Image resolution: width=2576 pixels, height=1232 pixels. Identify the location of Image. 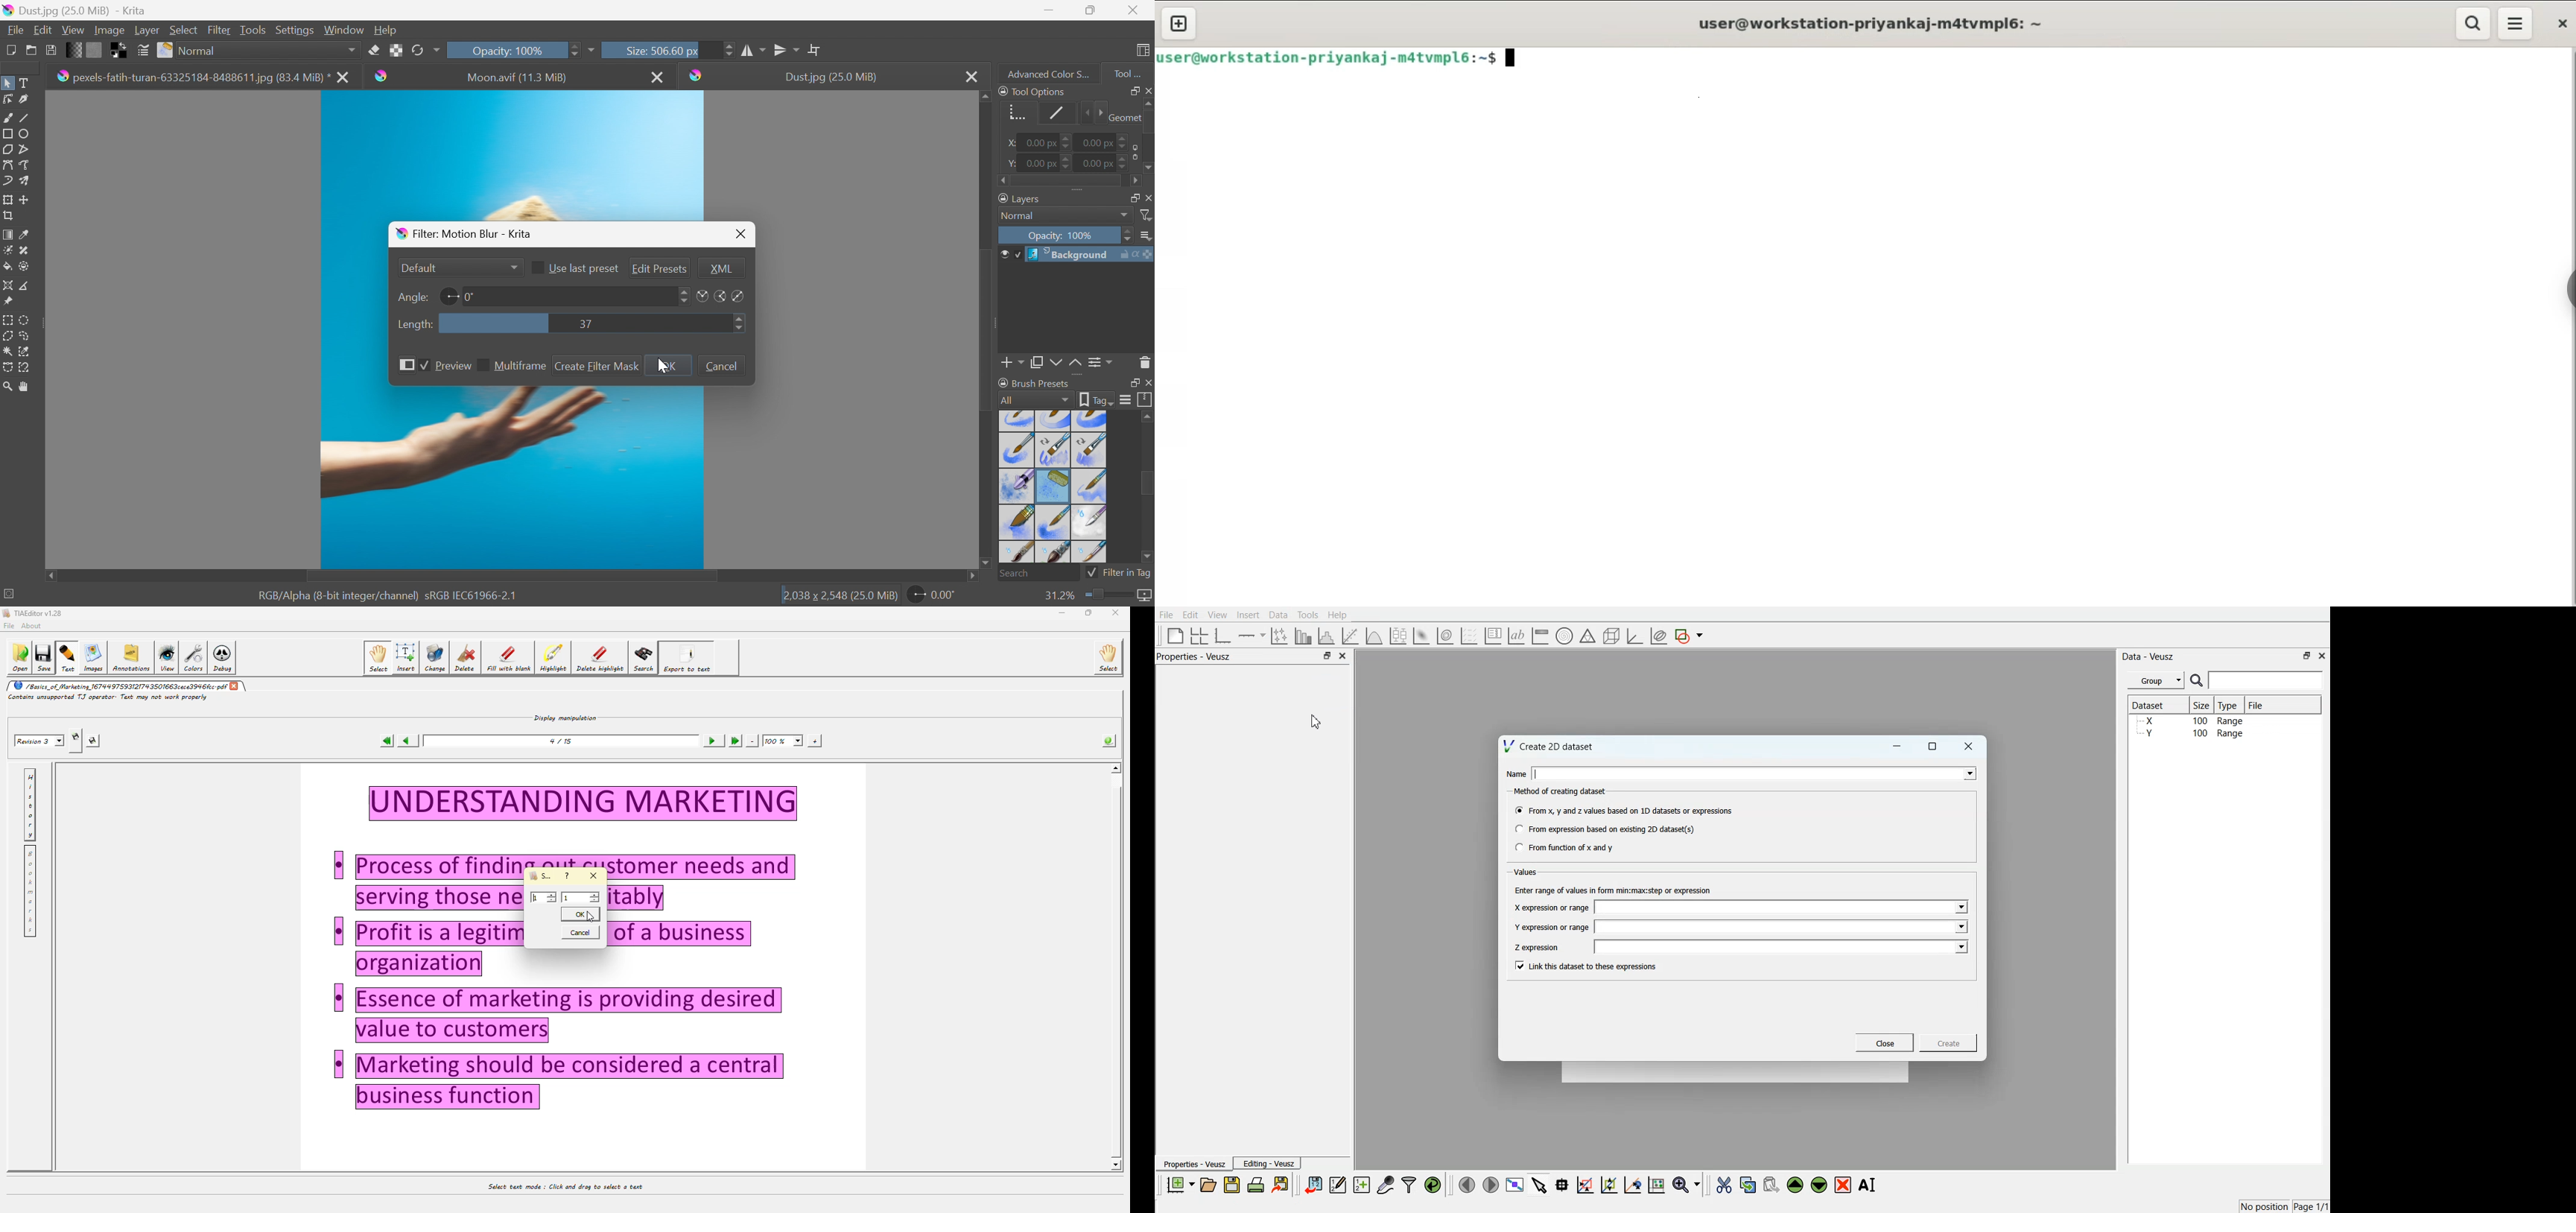
(108, 29).